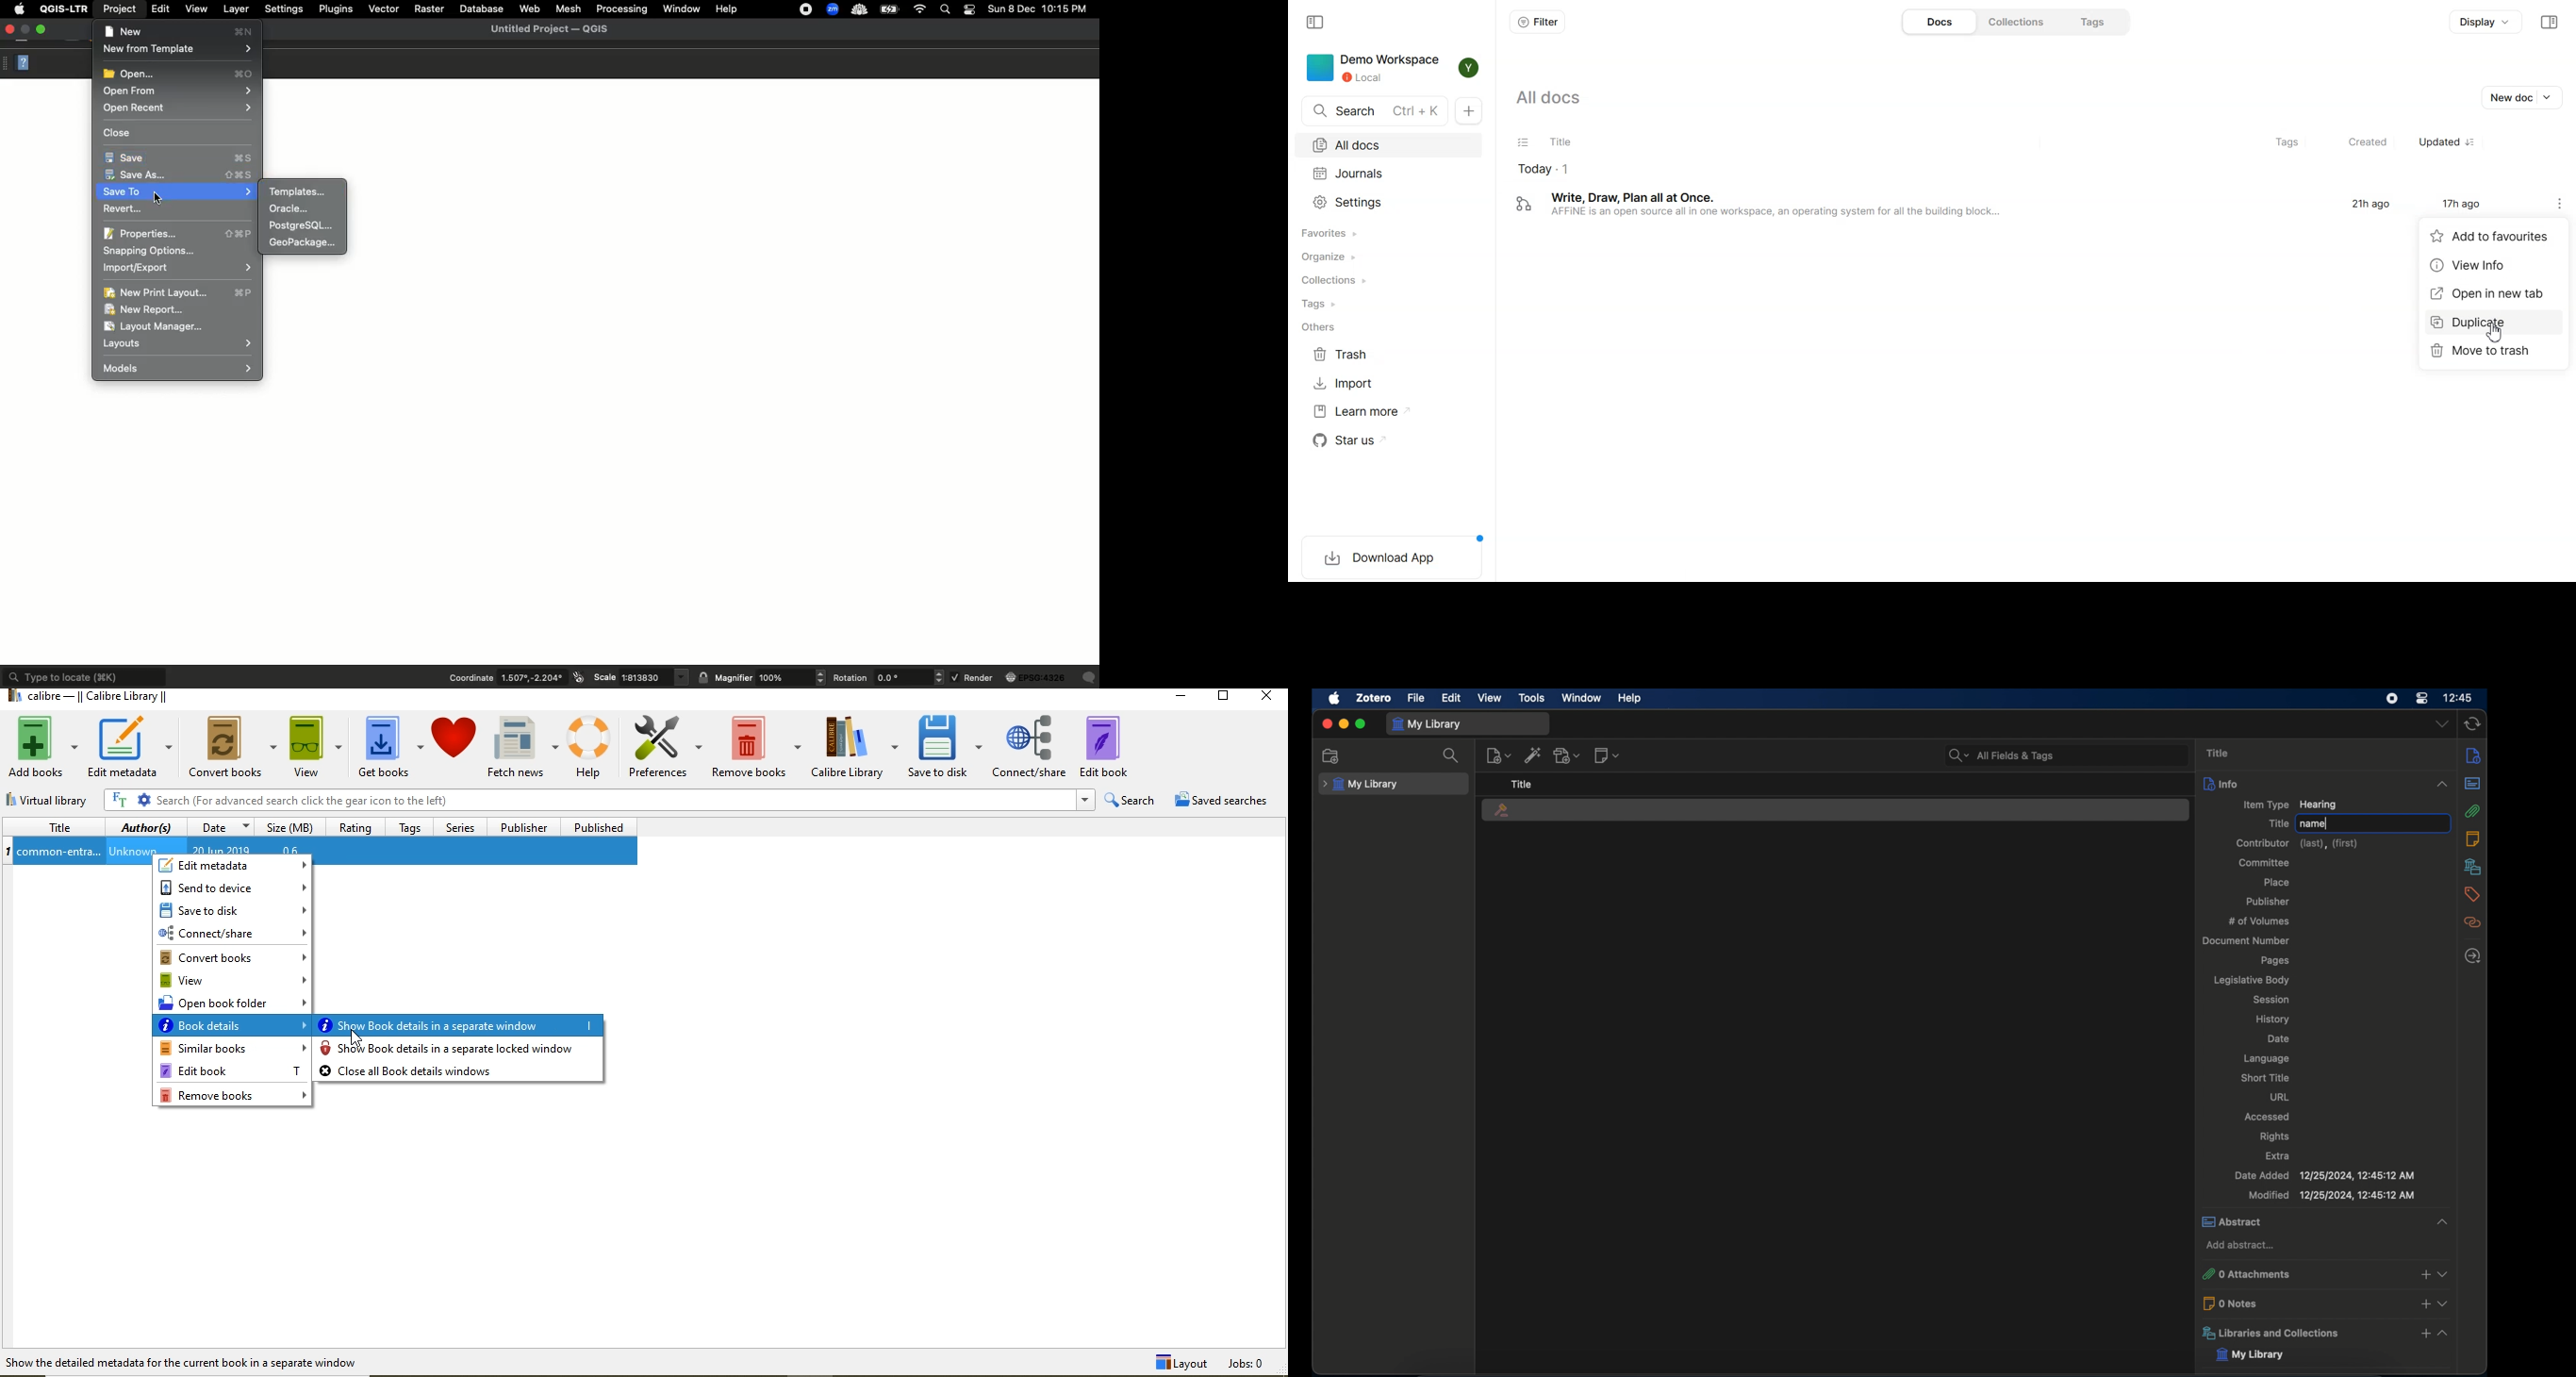 The image size is (2576, 1400). What do you see at coordinates (231, 933) in the screenshot?
I see `connect/share` at bounding box center [231, 933].